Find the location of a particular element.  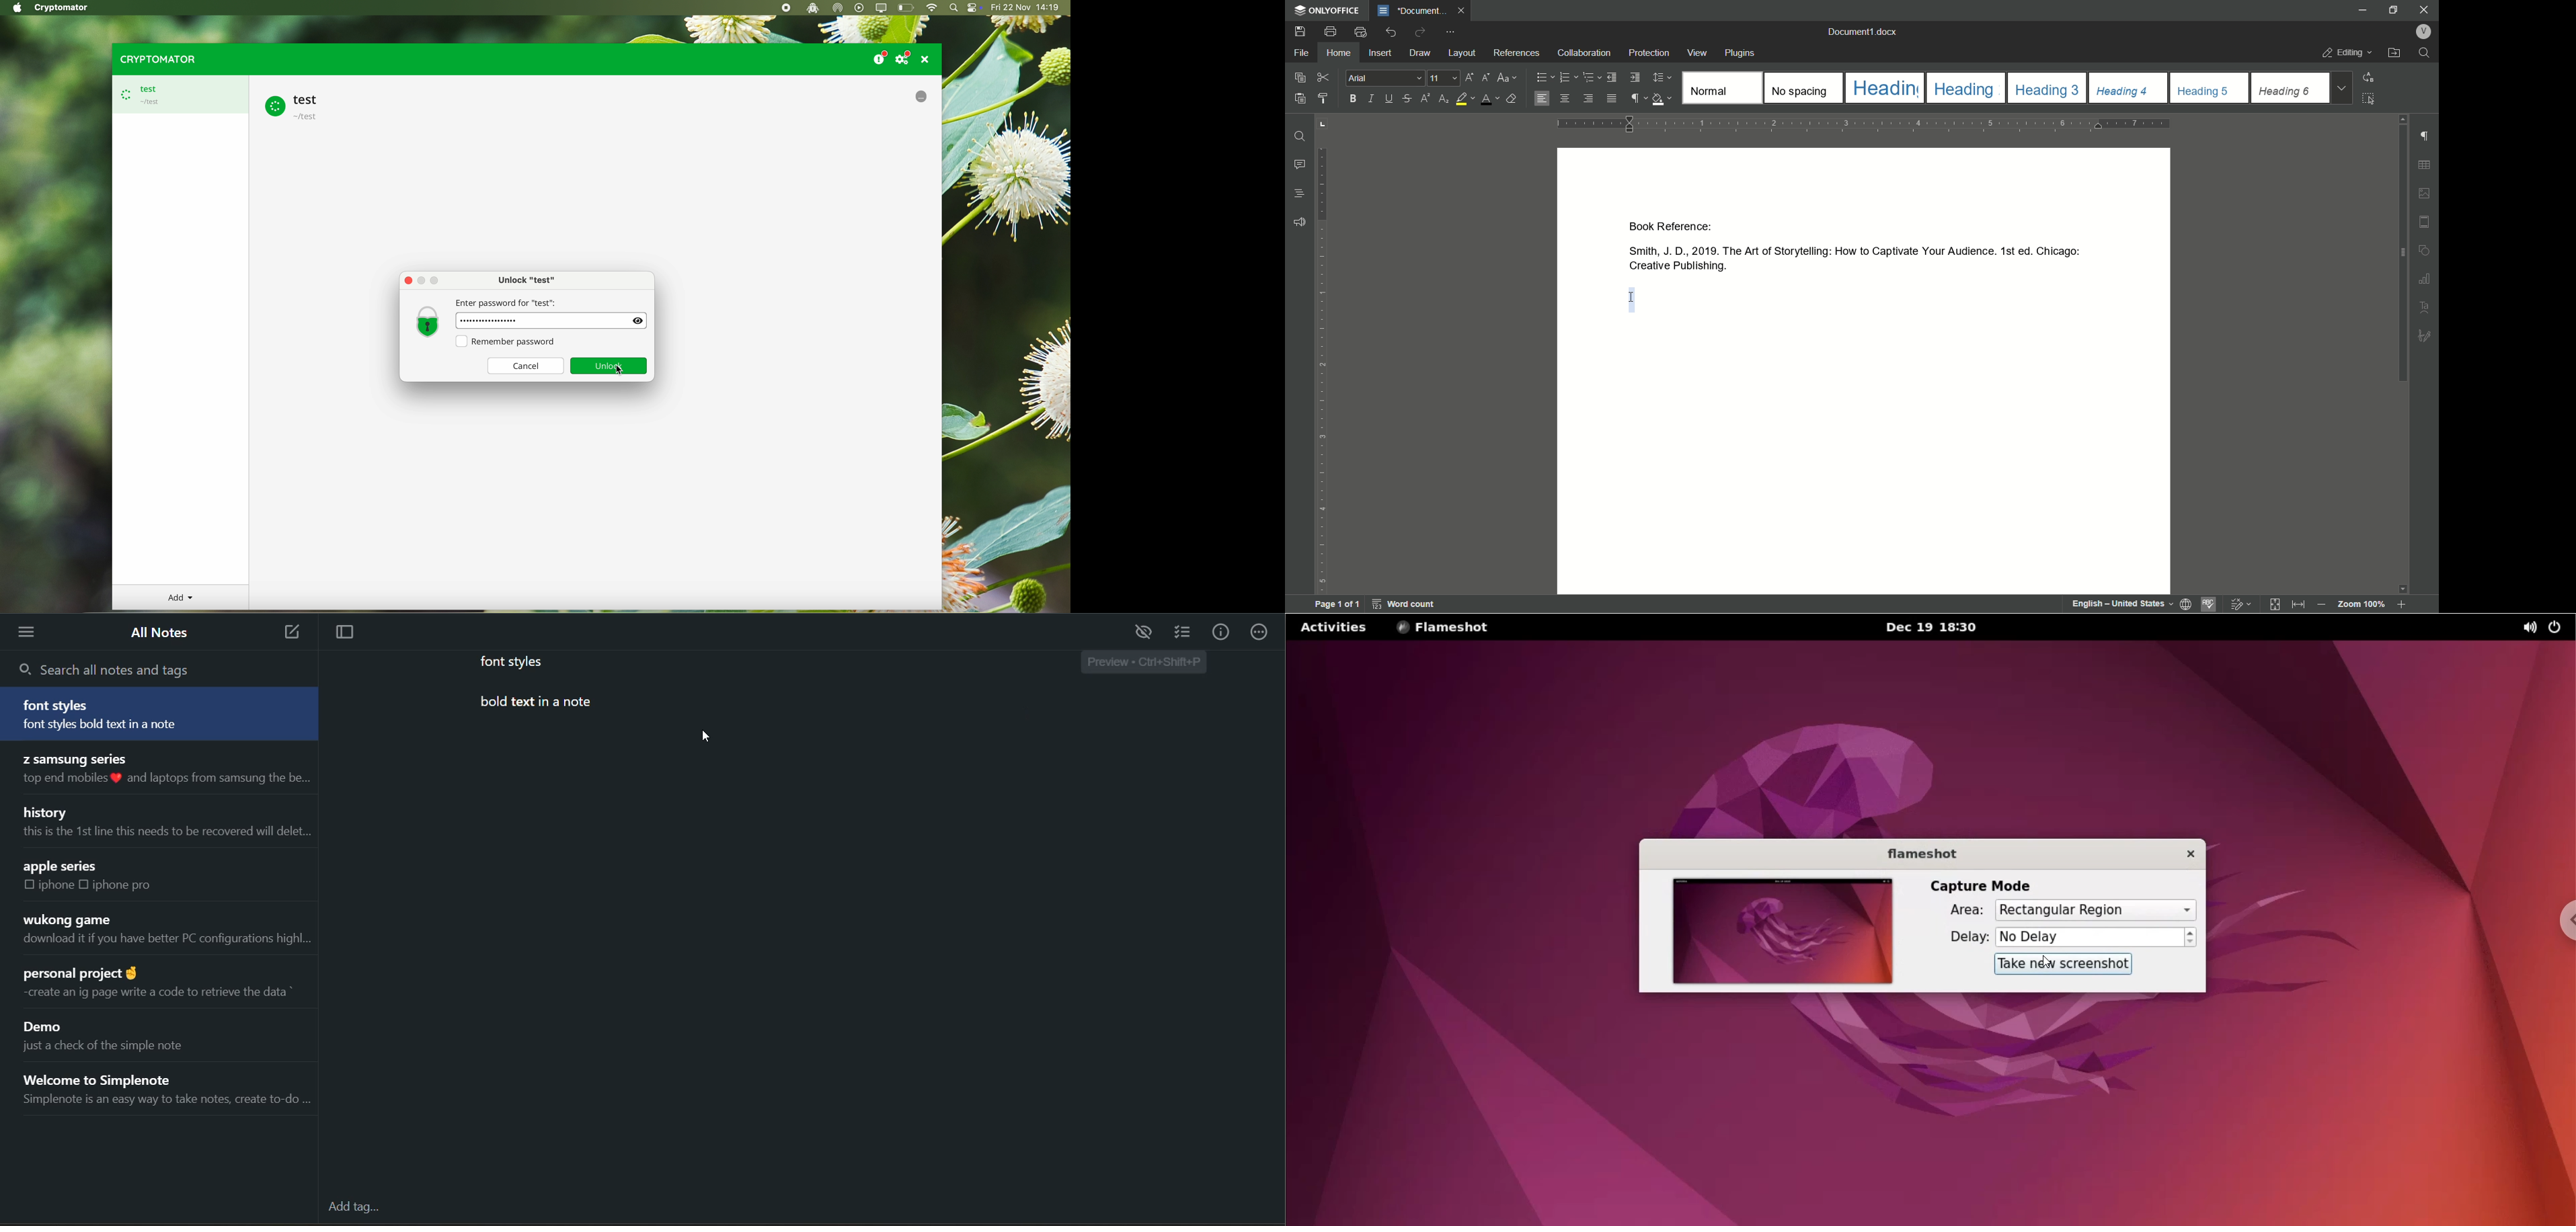

Preview « Ctri+Shift+P is located at coordinates (1143, 664).